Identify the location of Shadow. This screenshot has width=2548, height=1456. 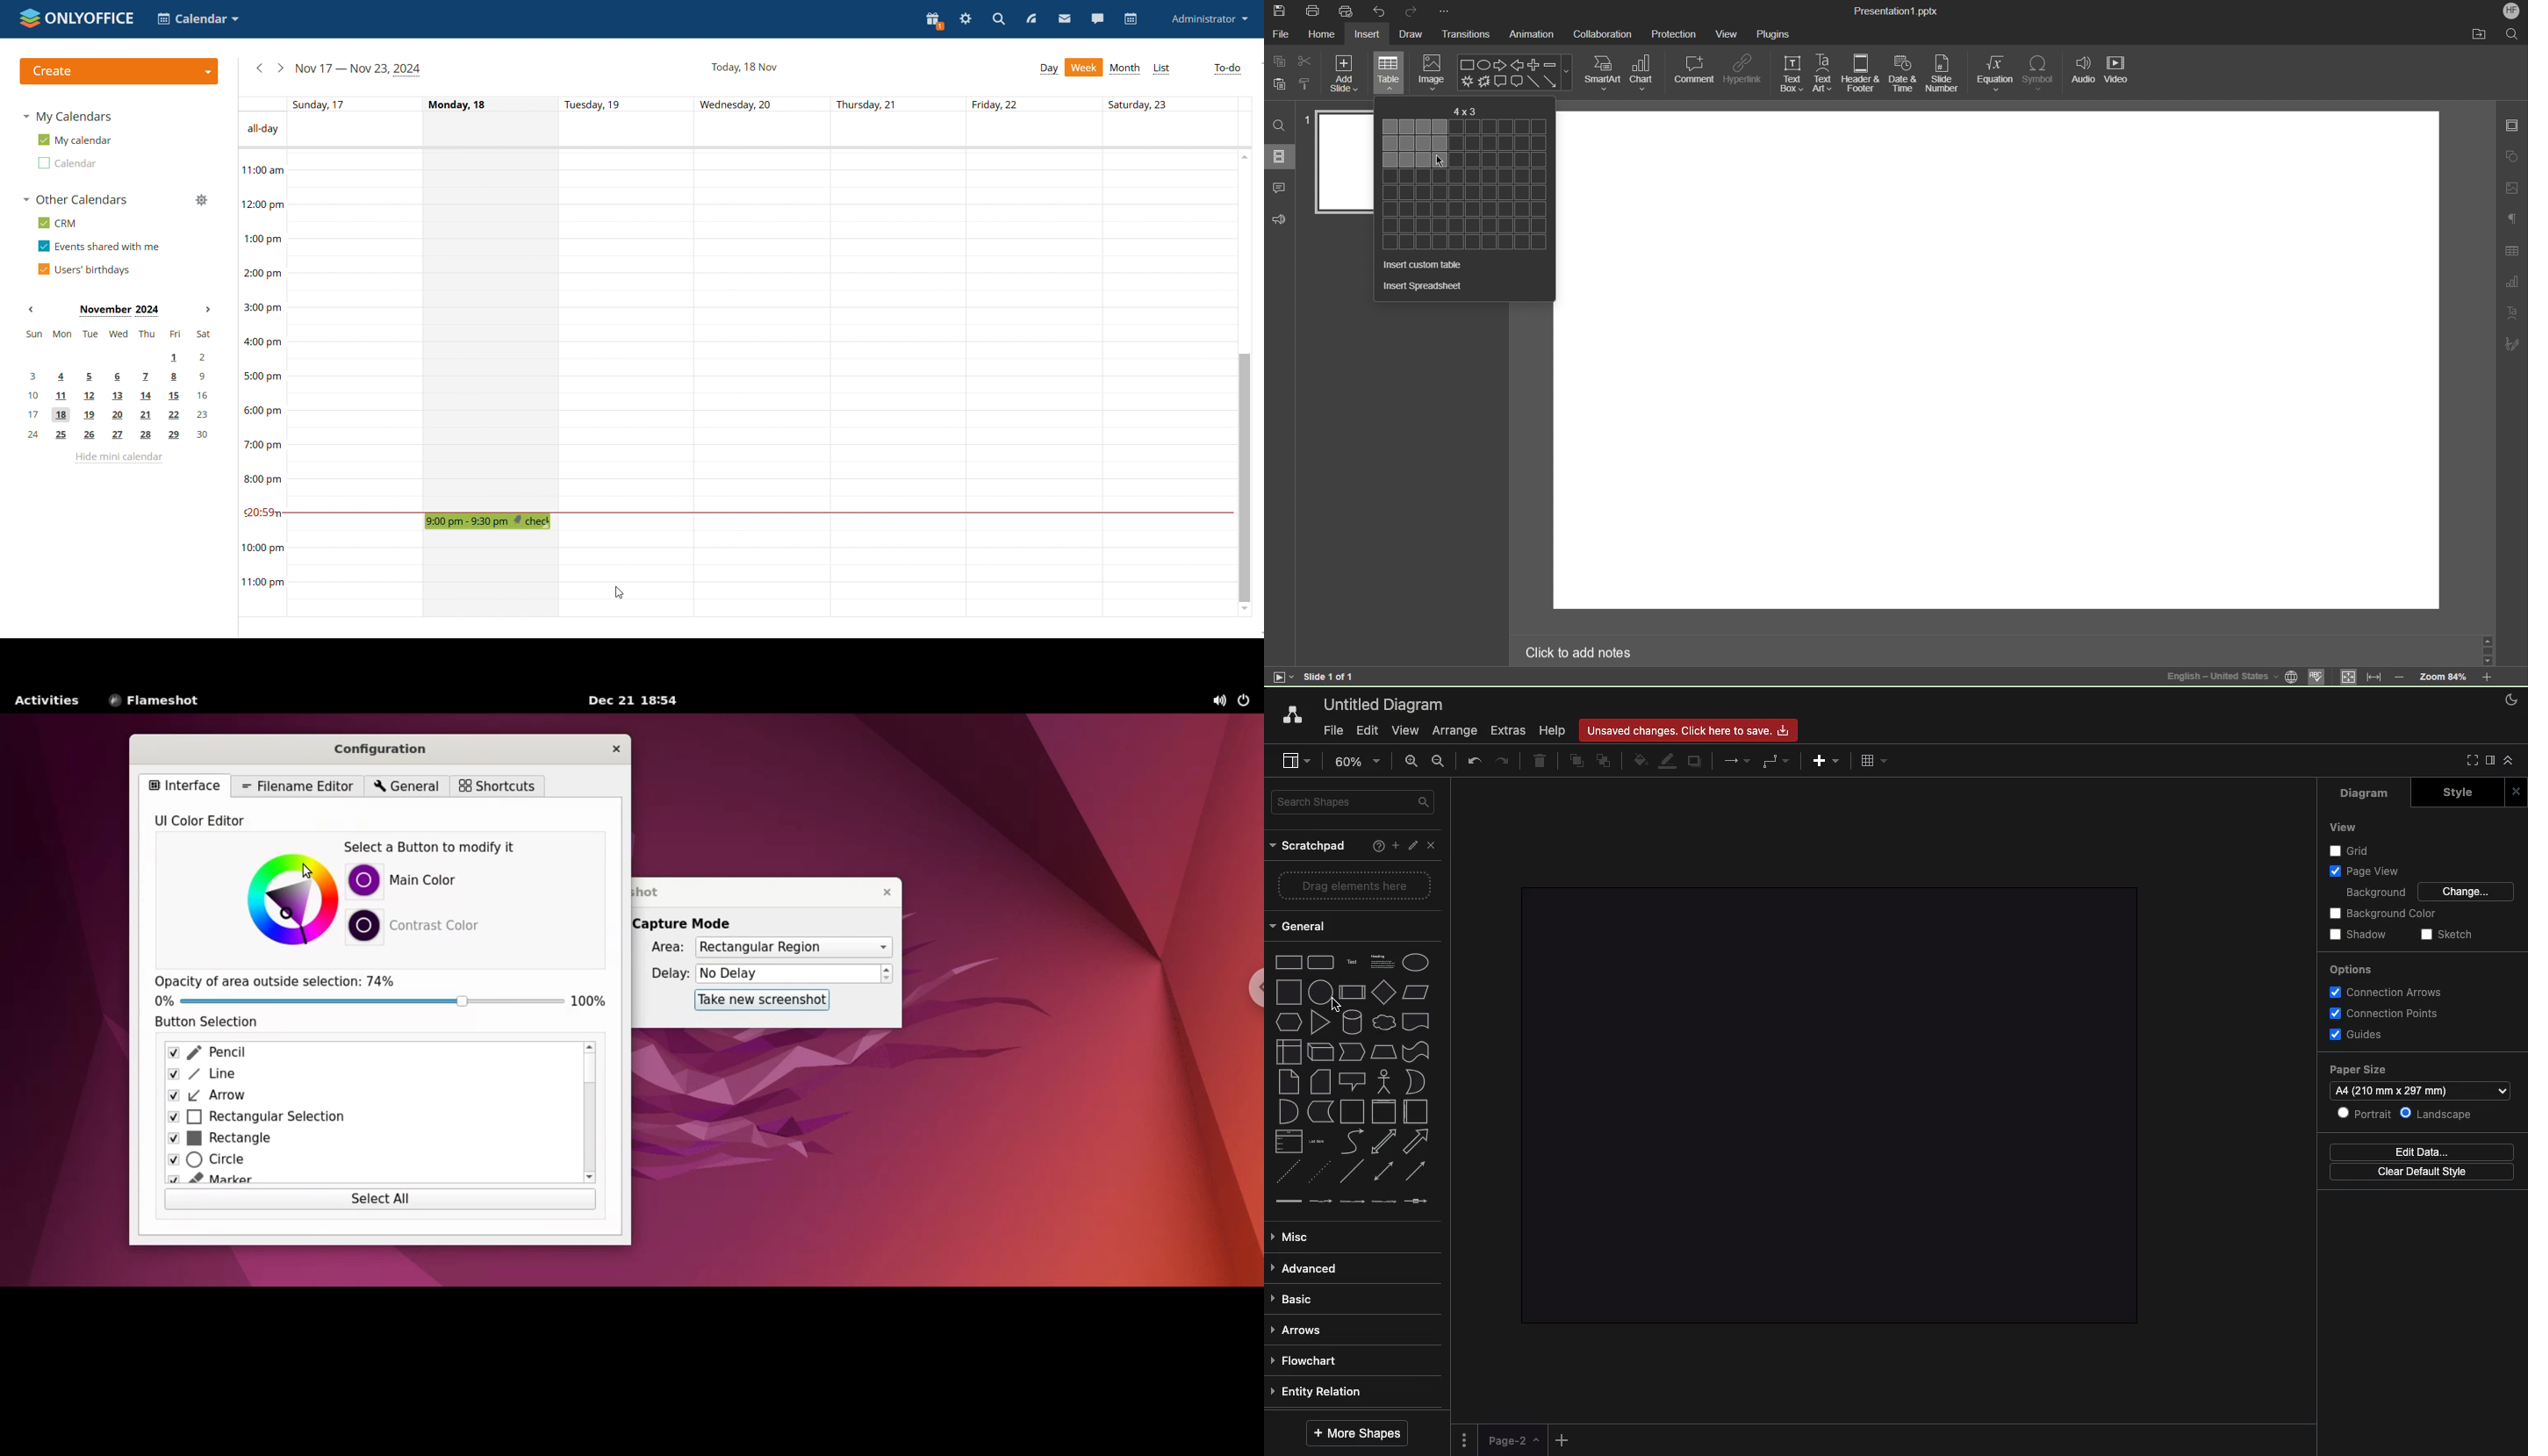
(2359, 935).